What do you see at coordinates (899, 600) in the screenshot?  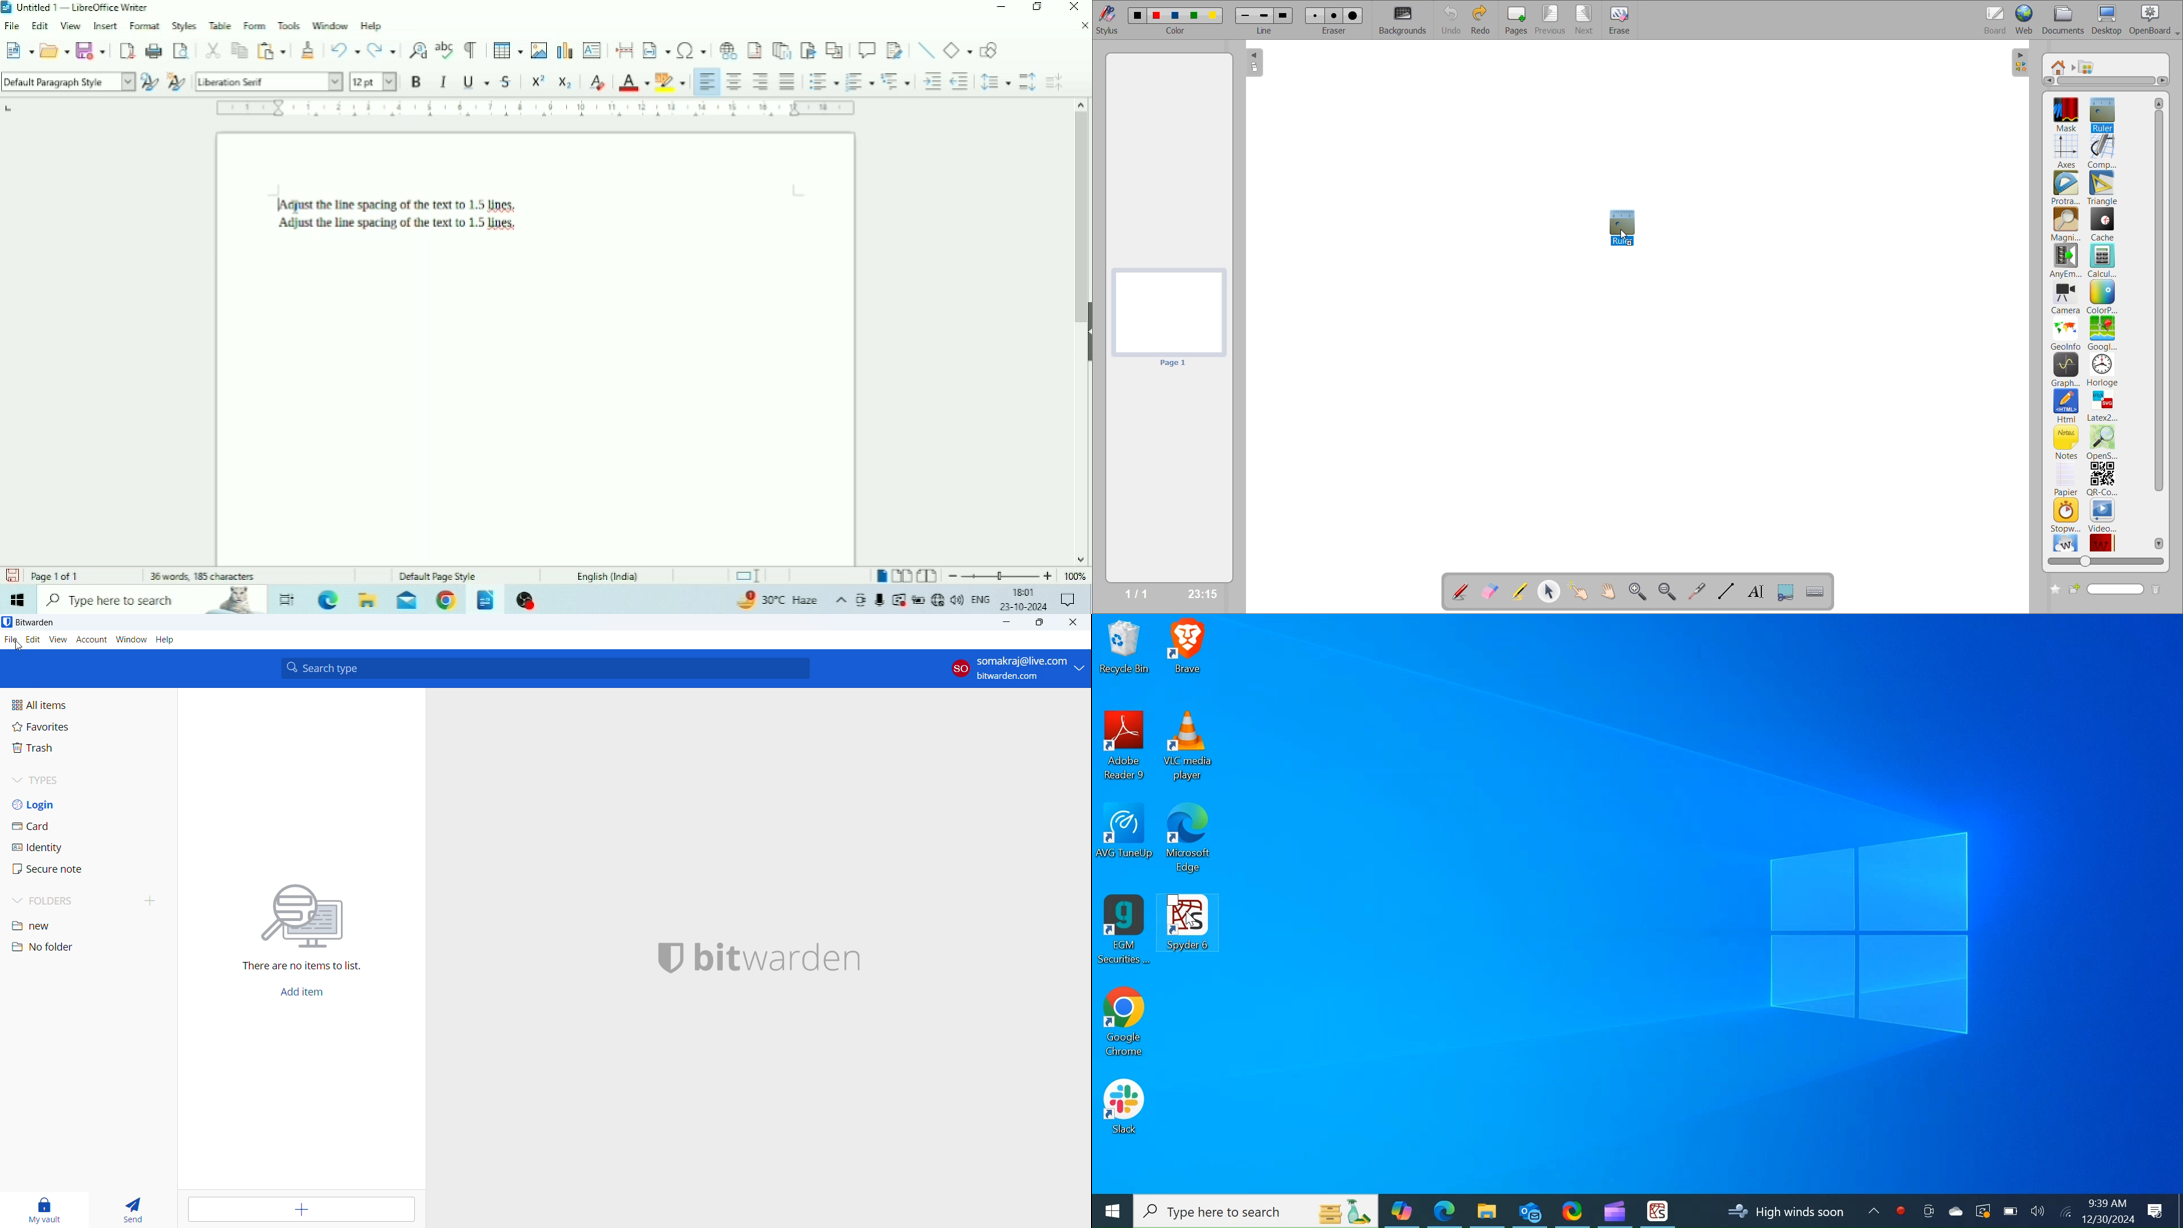 I see `Warning` at bounding box center [899, 600].